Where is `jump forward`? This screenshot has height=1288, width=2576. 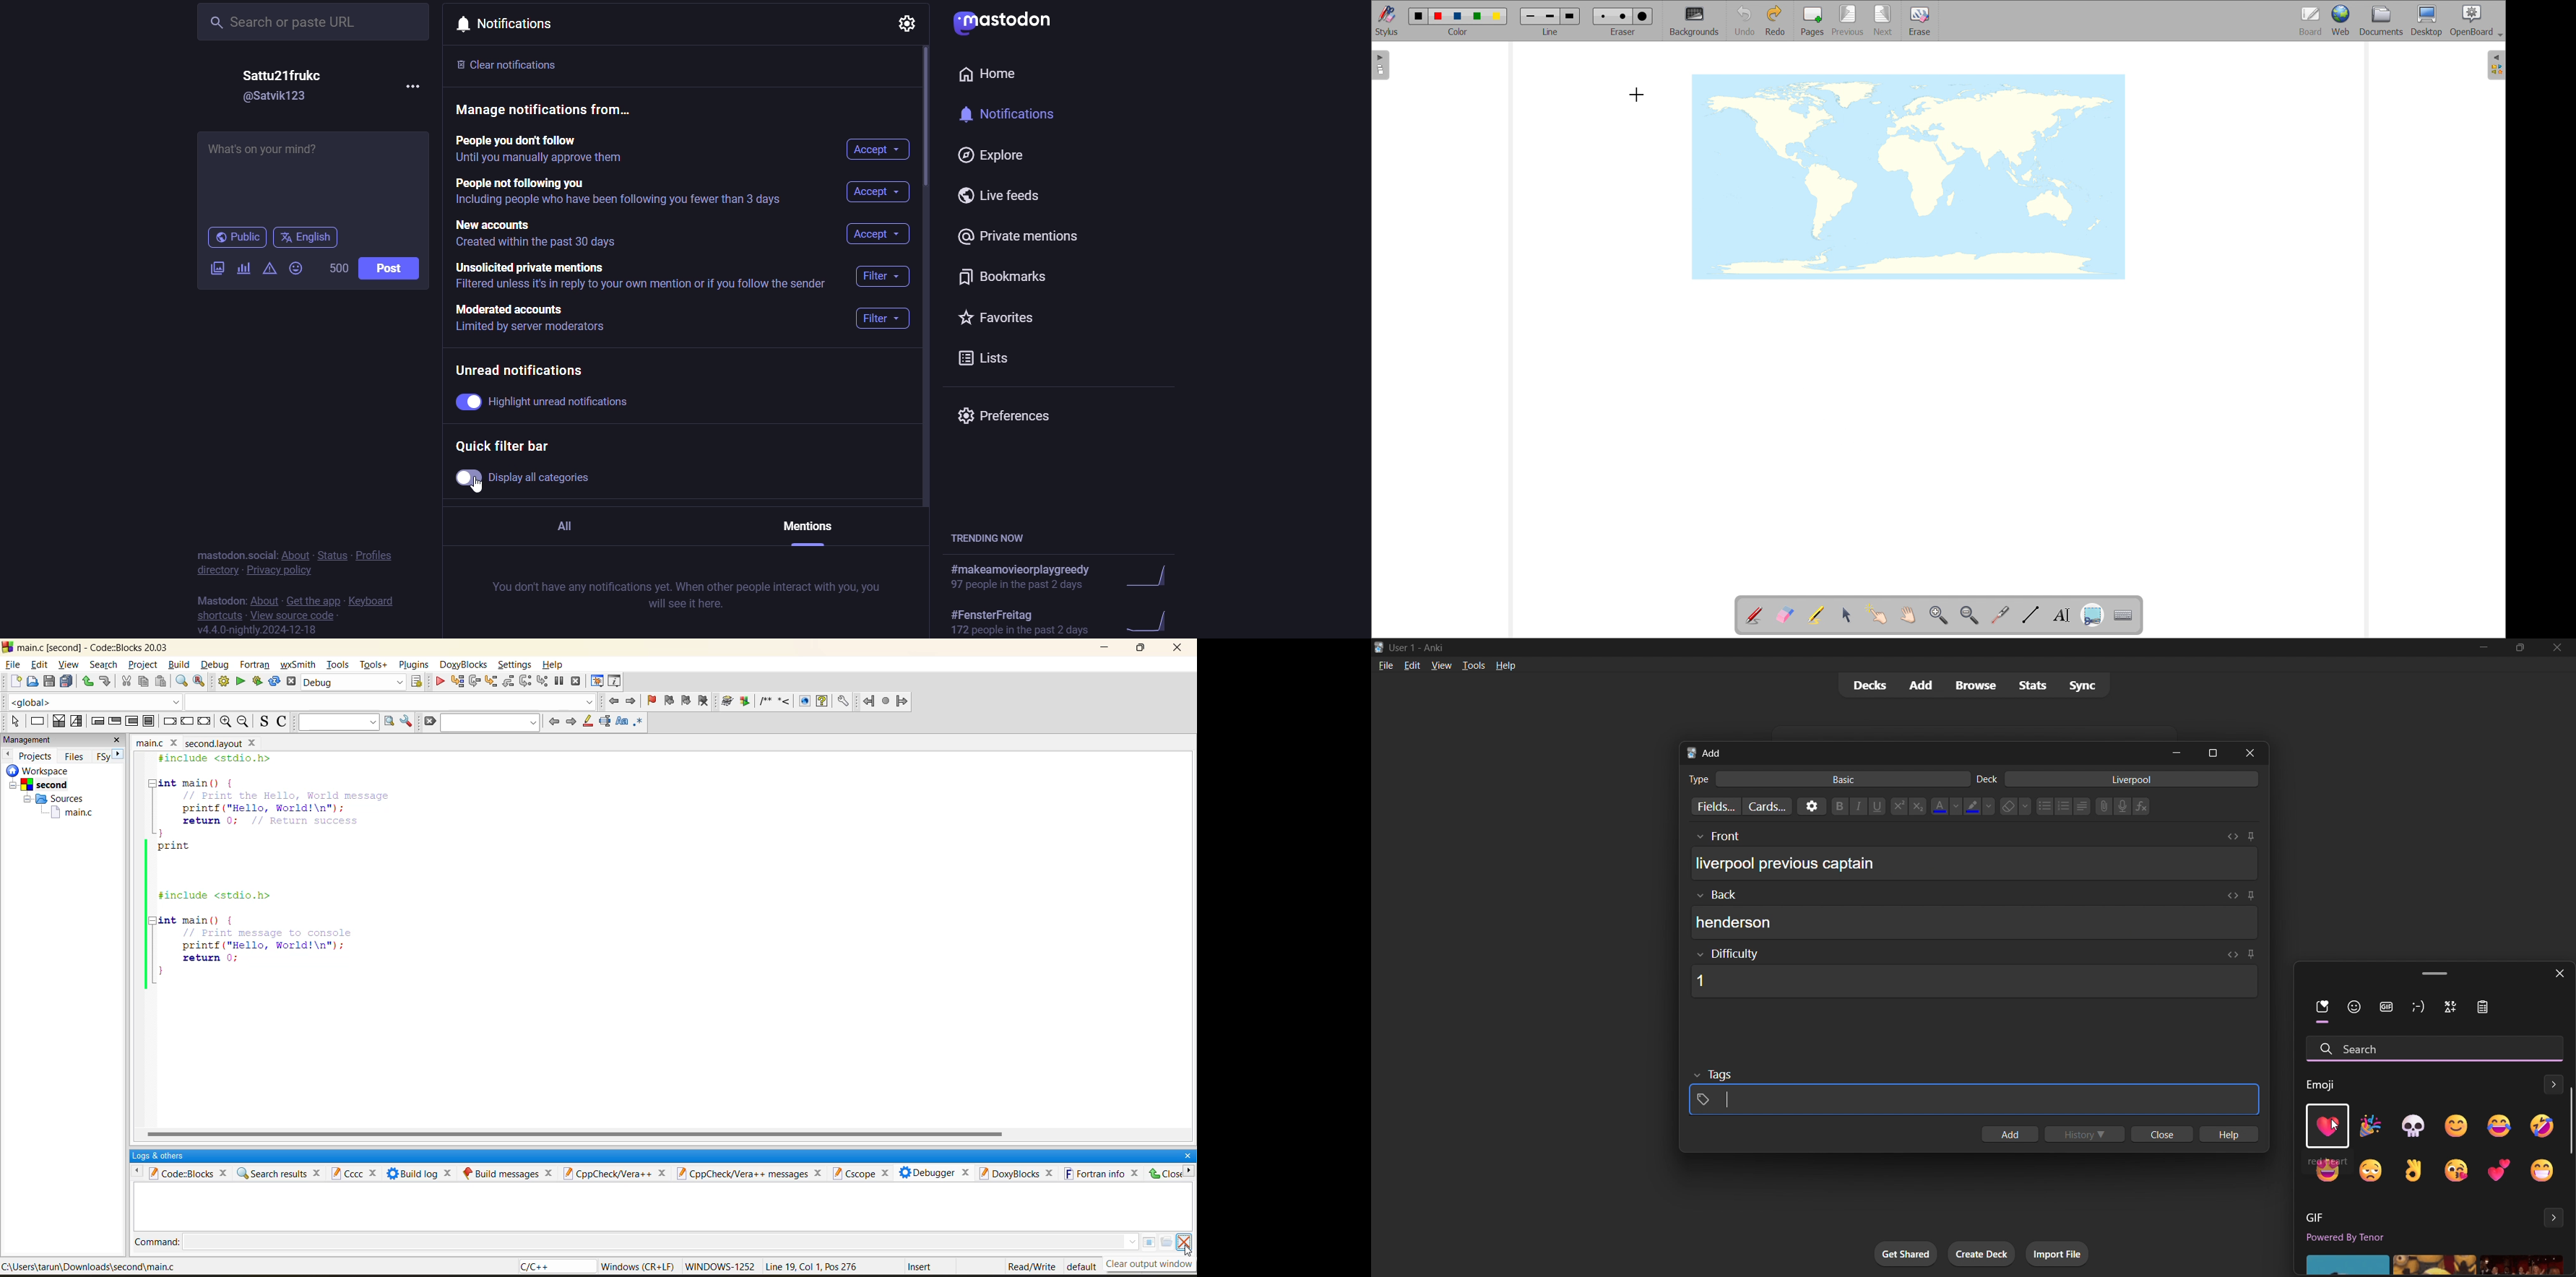
jump forward is located at coordinates (632, 700).